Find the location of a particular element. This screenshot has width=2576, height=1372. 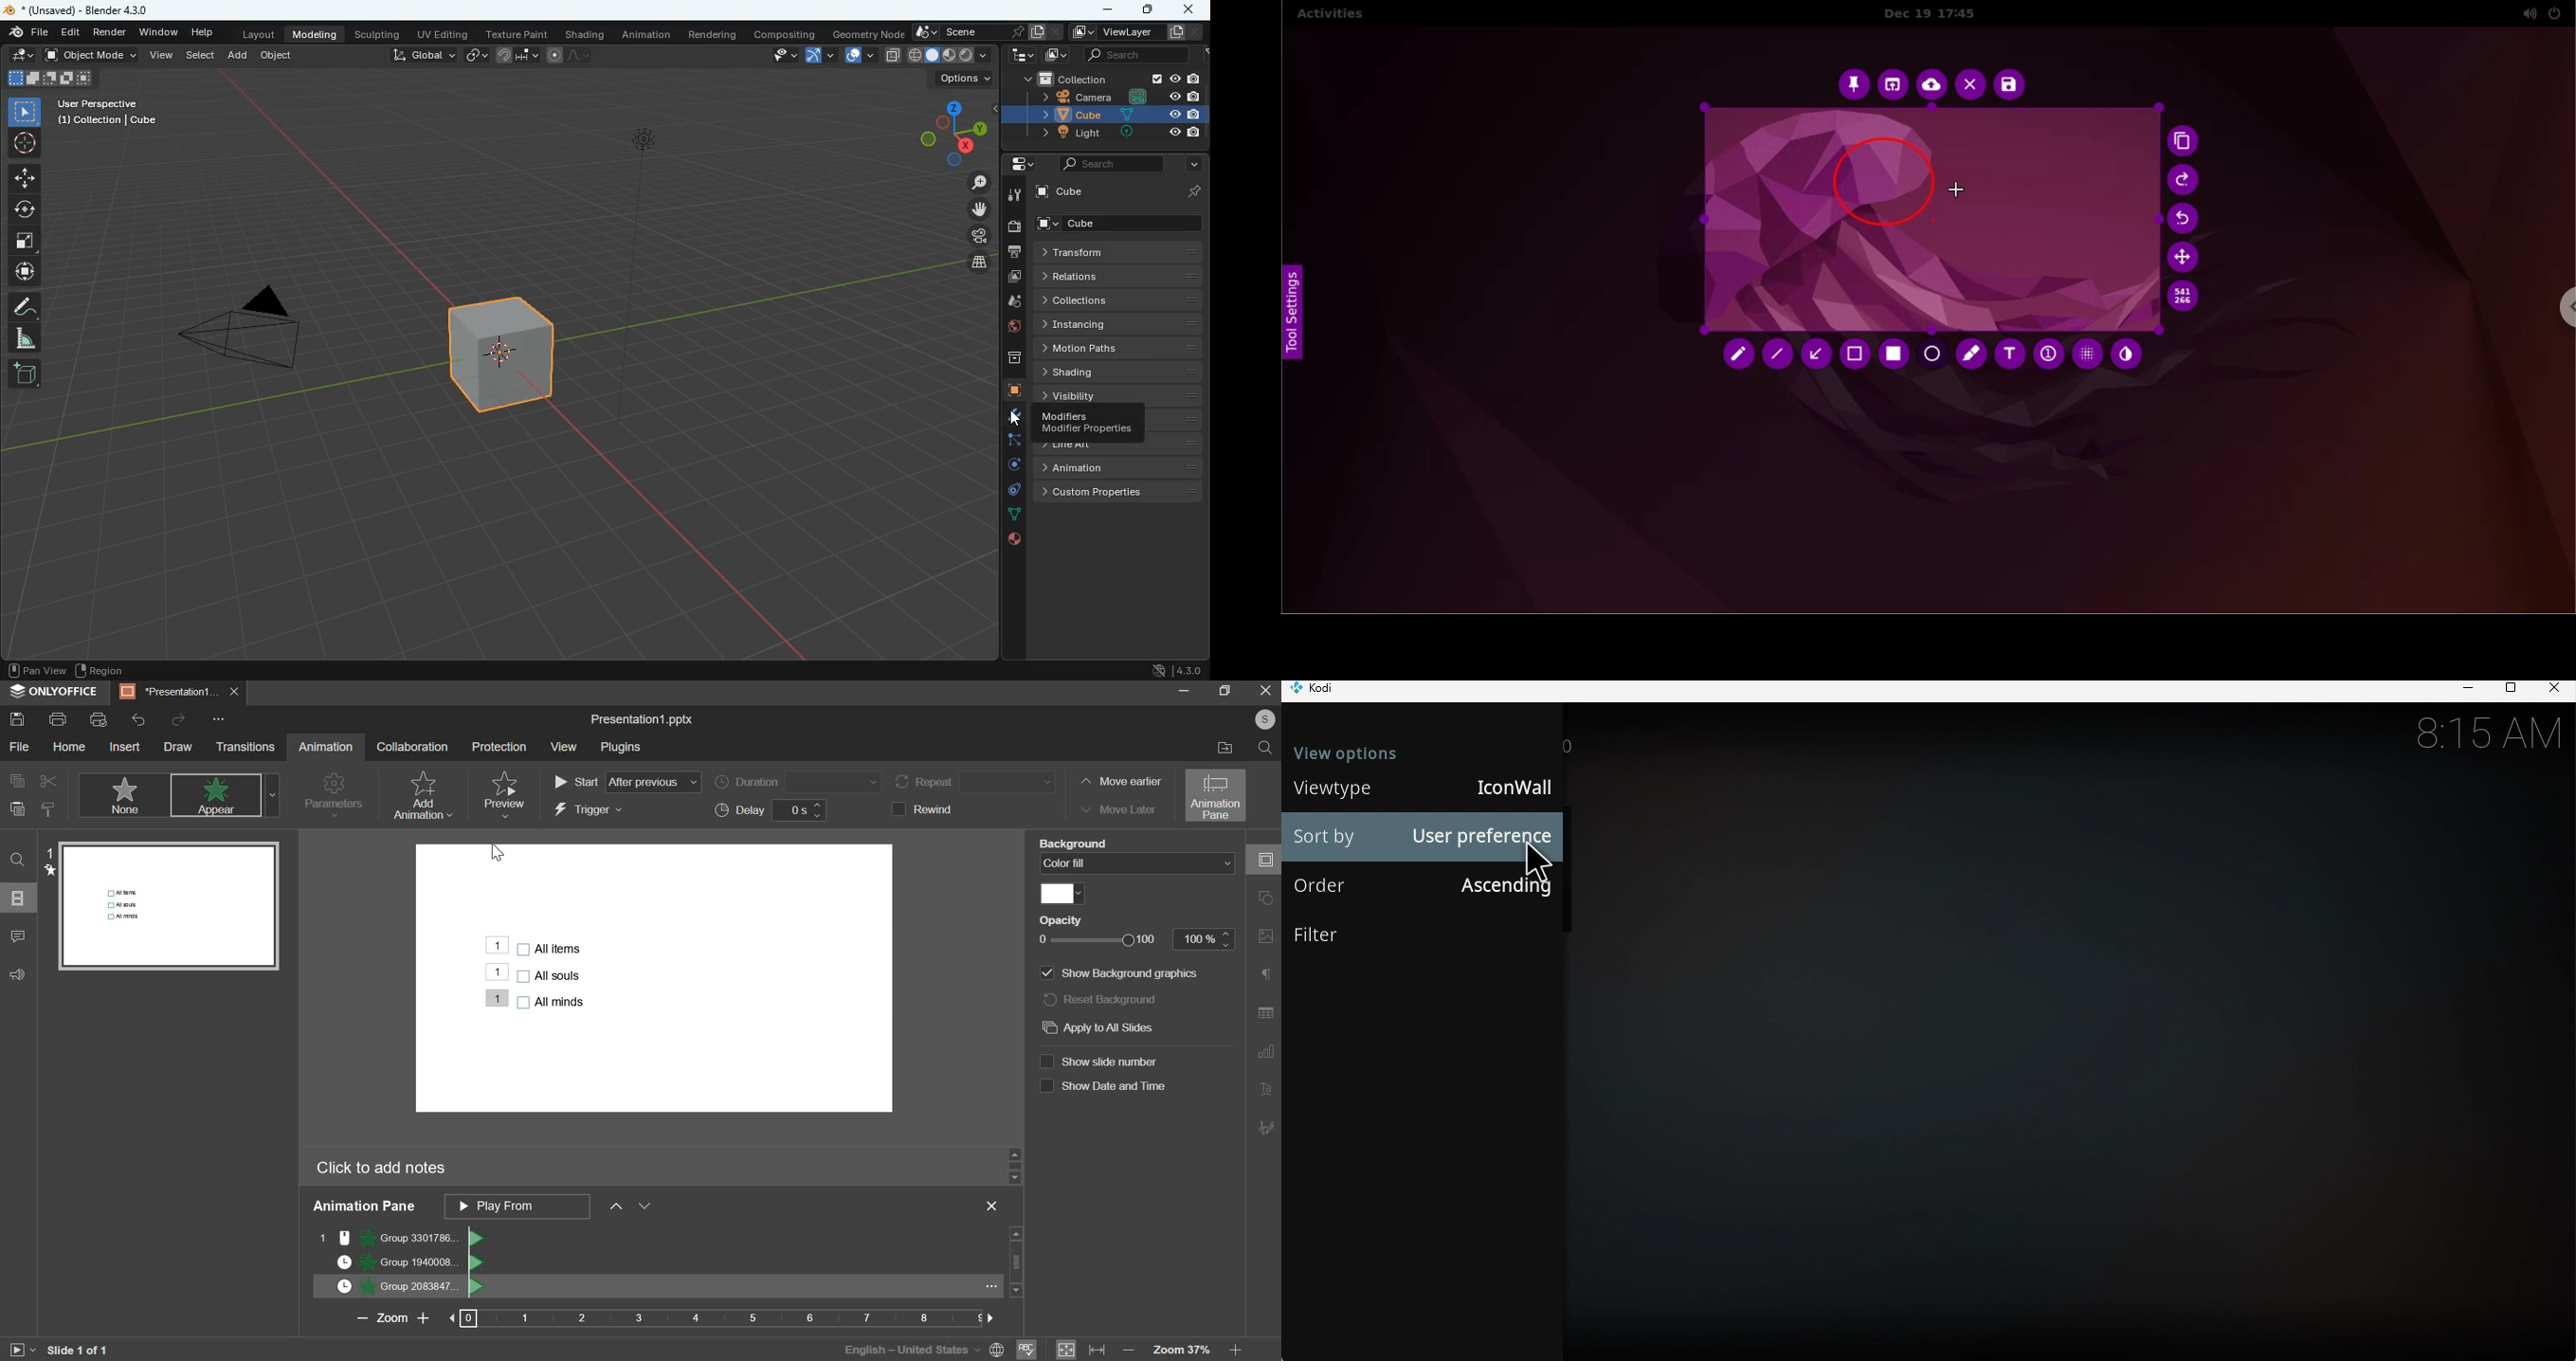

modeling is located at coordinates (314, 35).